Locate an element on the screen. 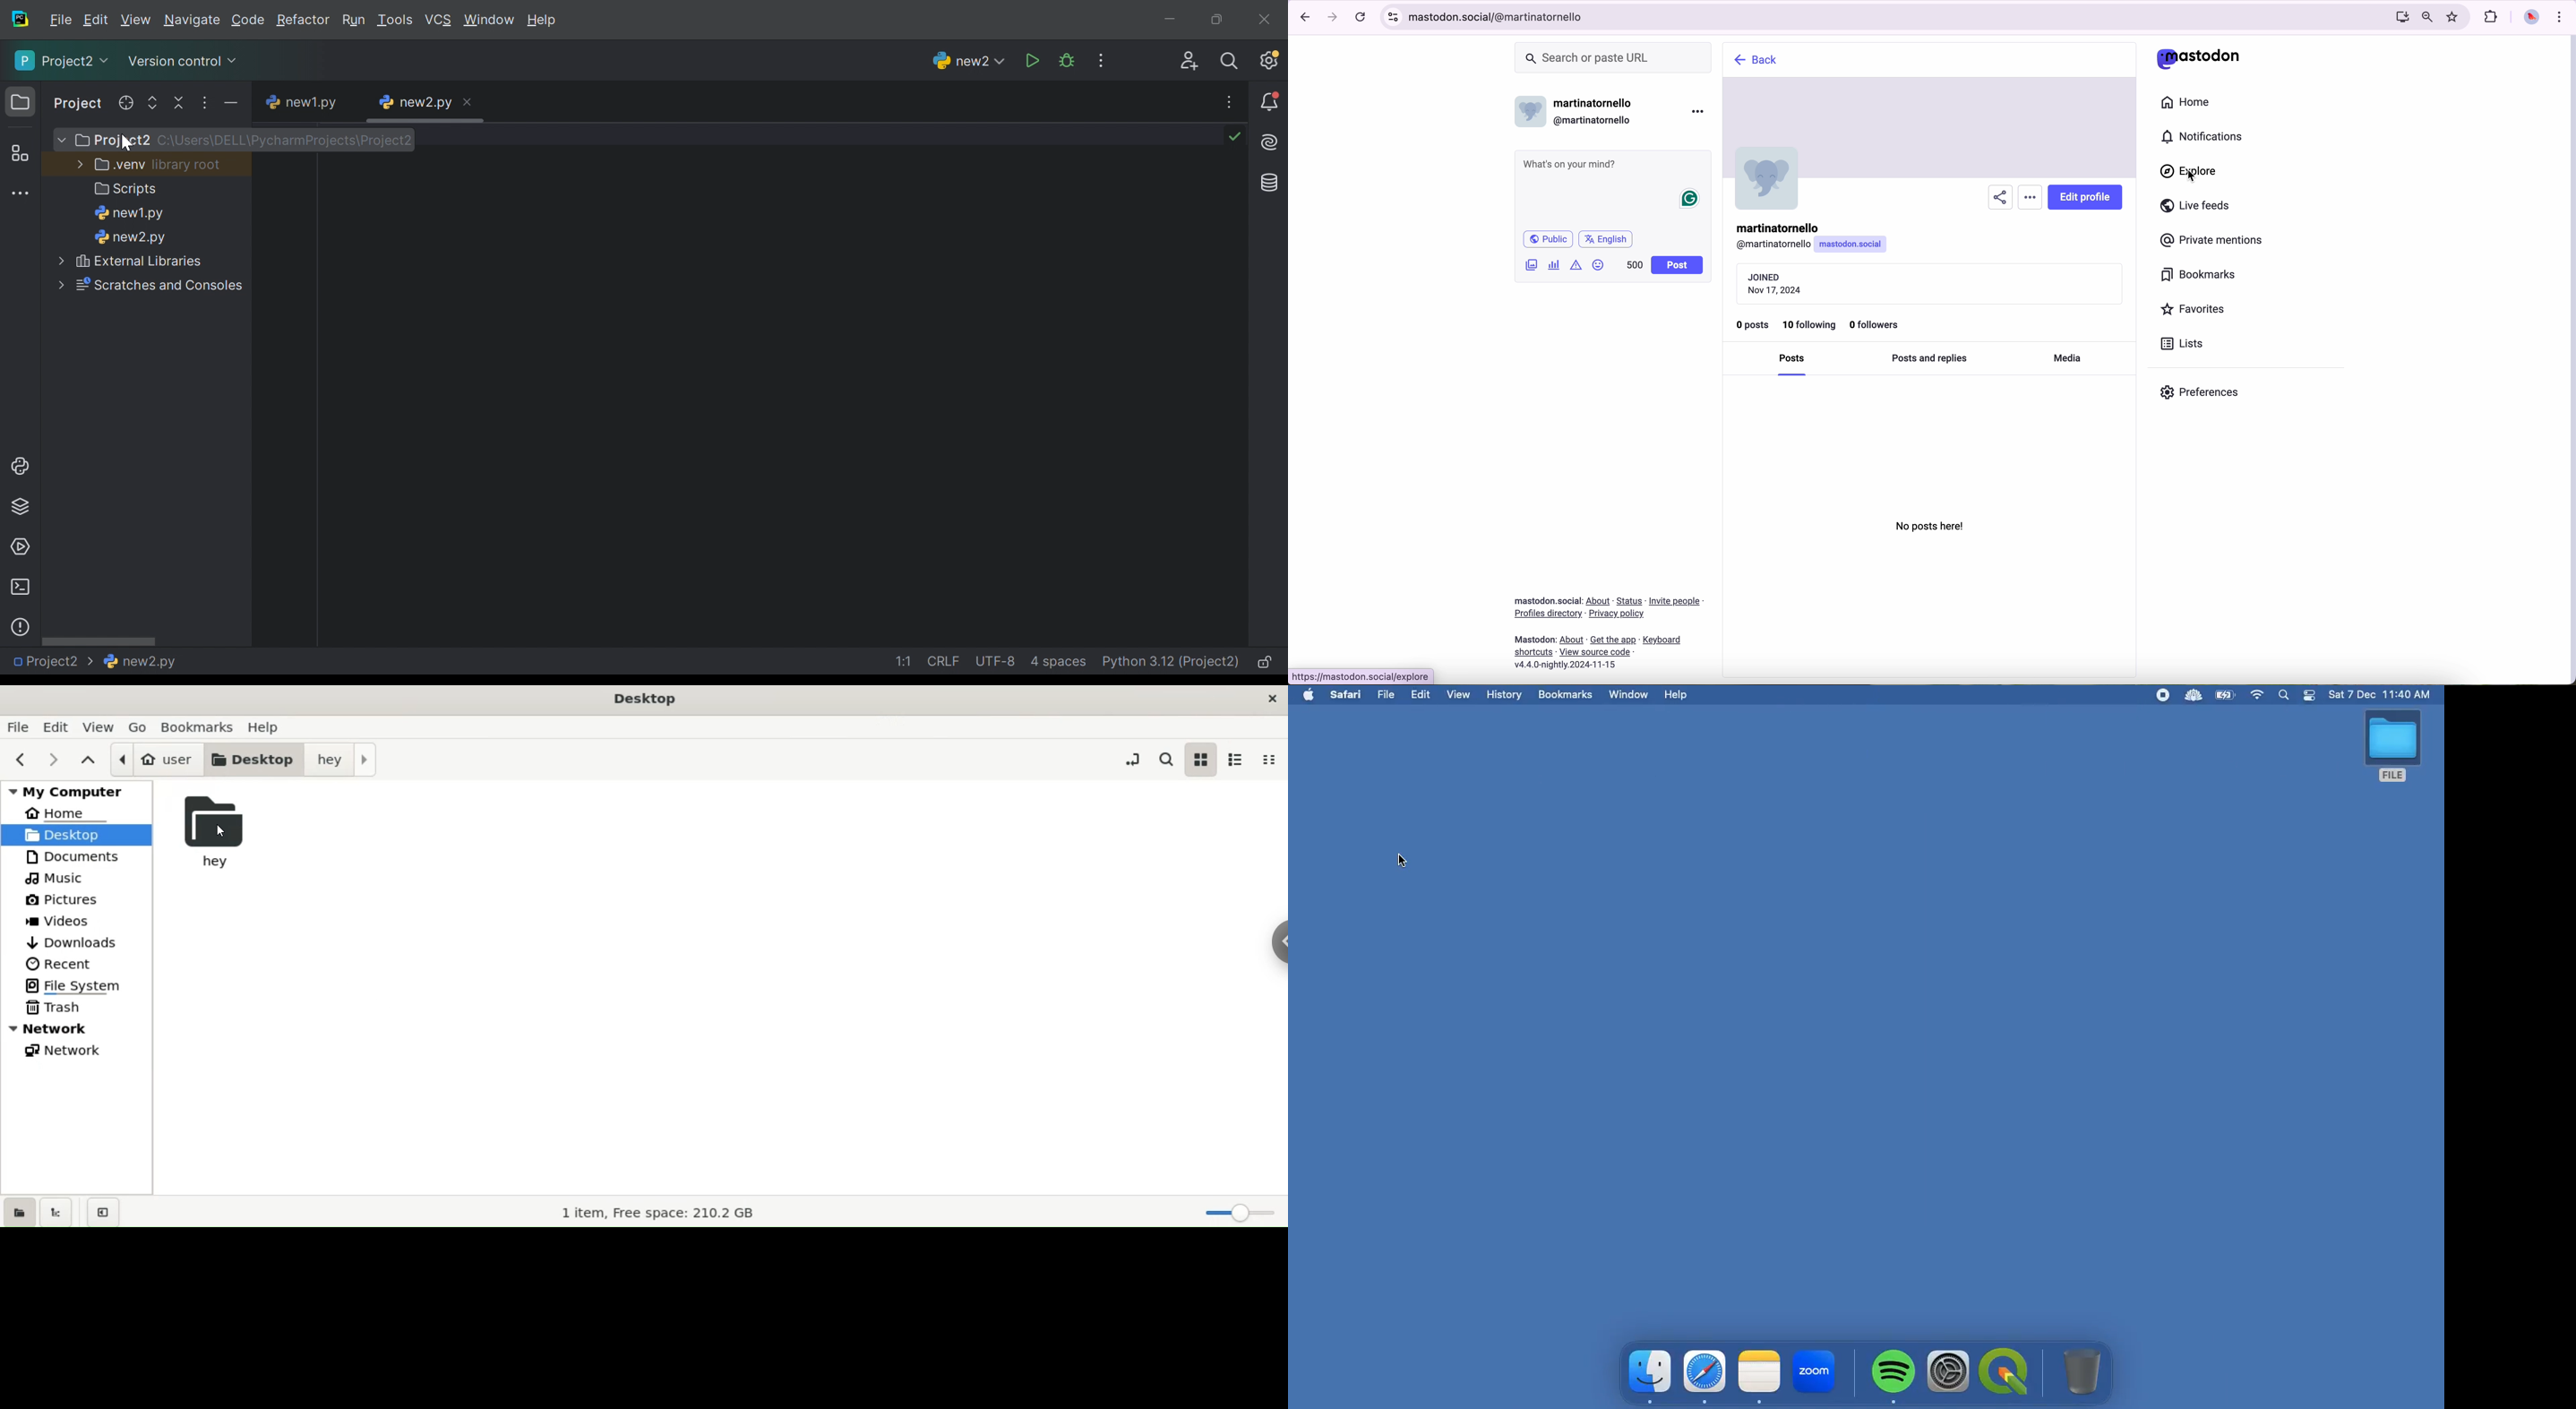 The image size is (2576, 1428). posts and replies is located at coordinates (1934, 357).